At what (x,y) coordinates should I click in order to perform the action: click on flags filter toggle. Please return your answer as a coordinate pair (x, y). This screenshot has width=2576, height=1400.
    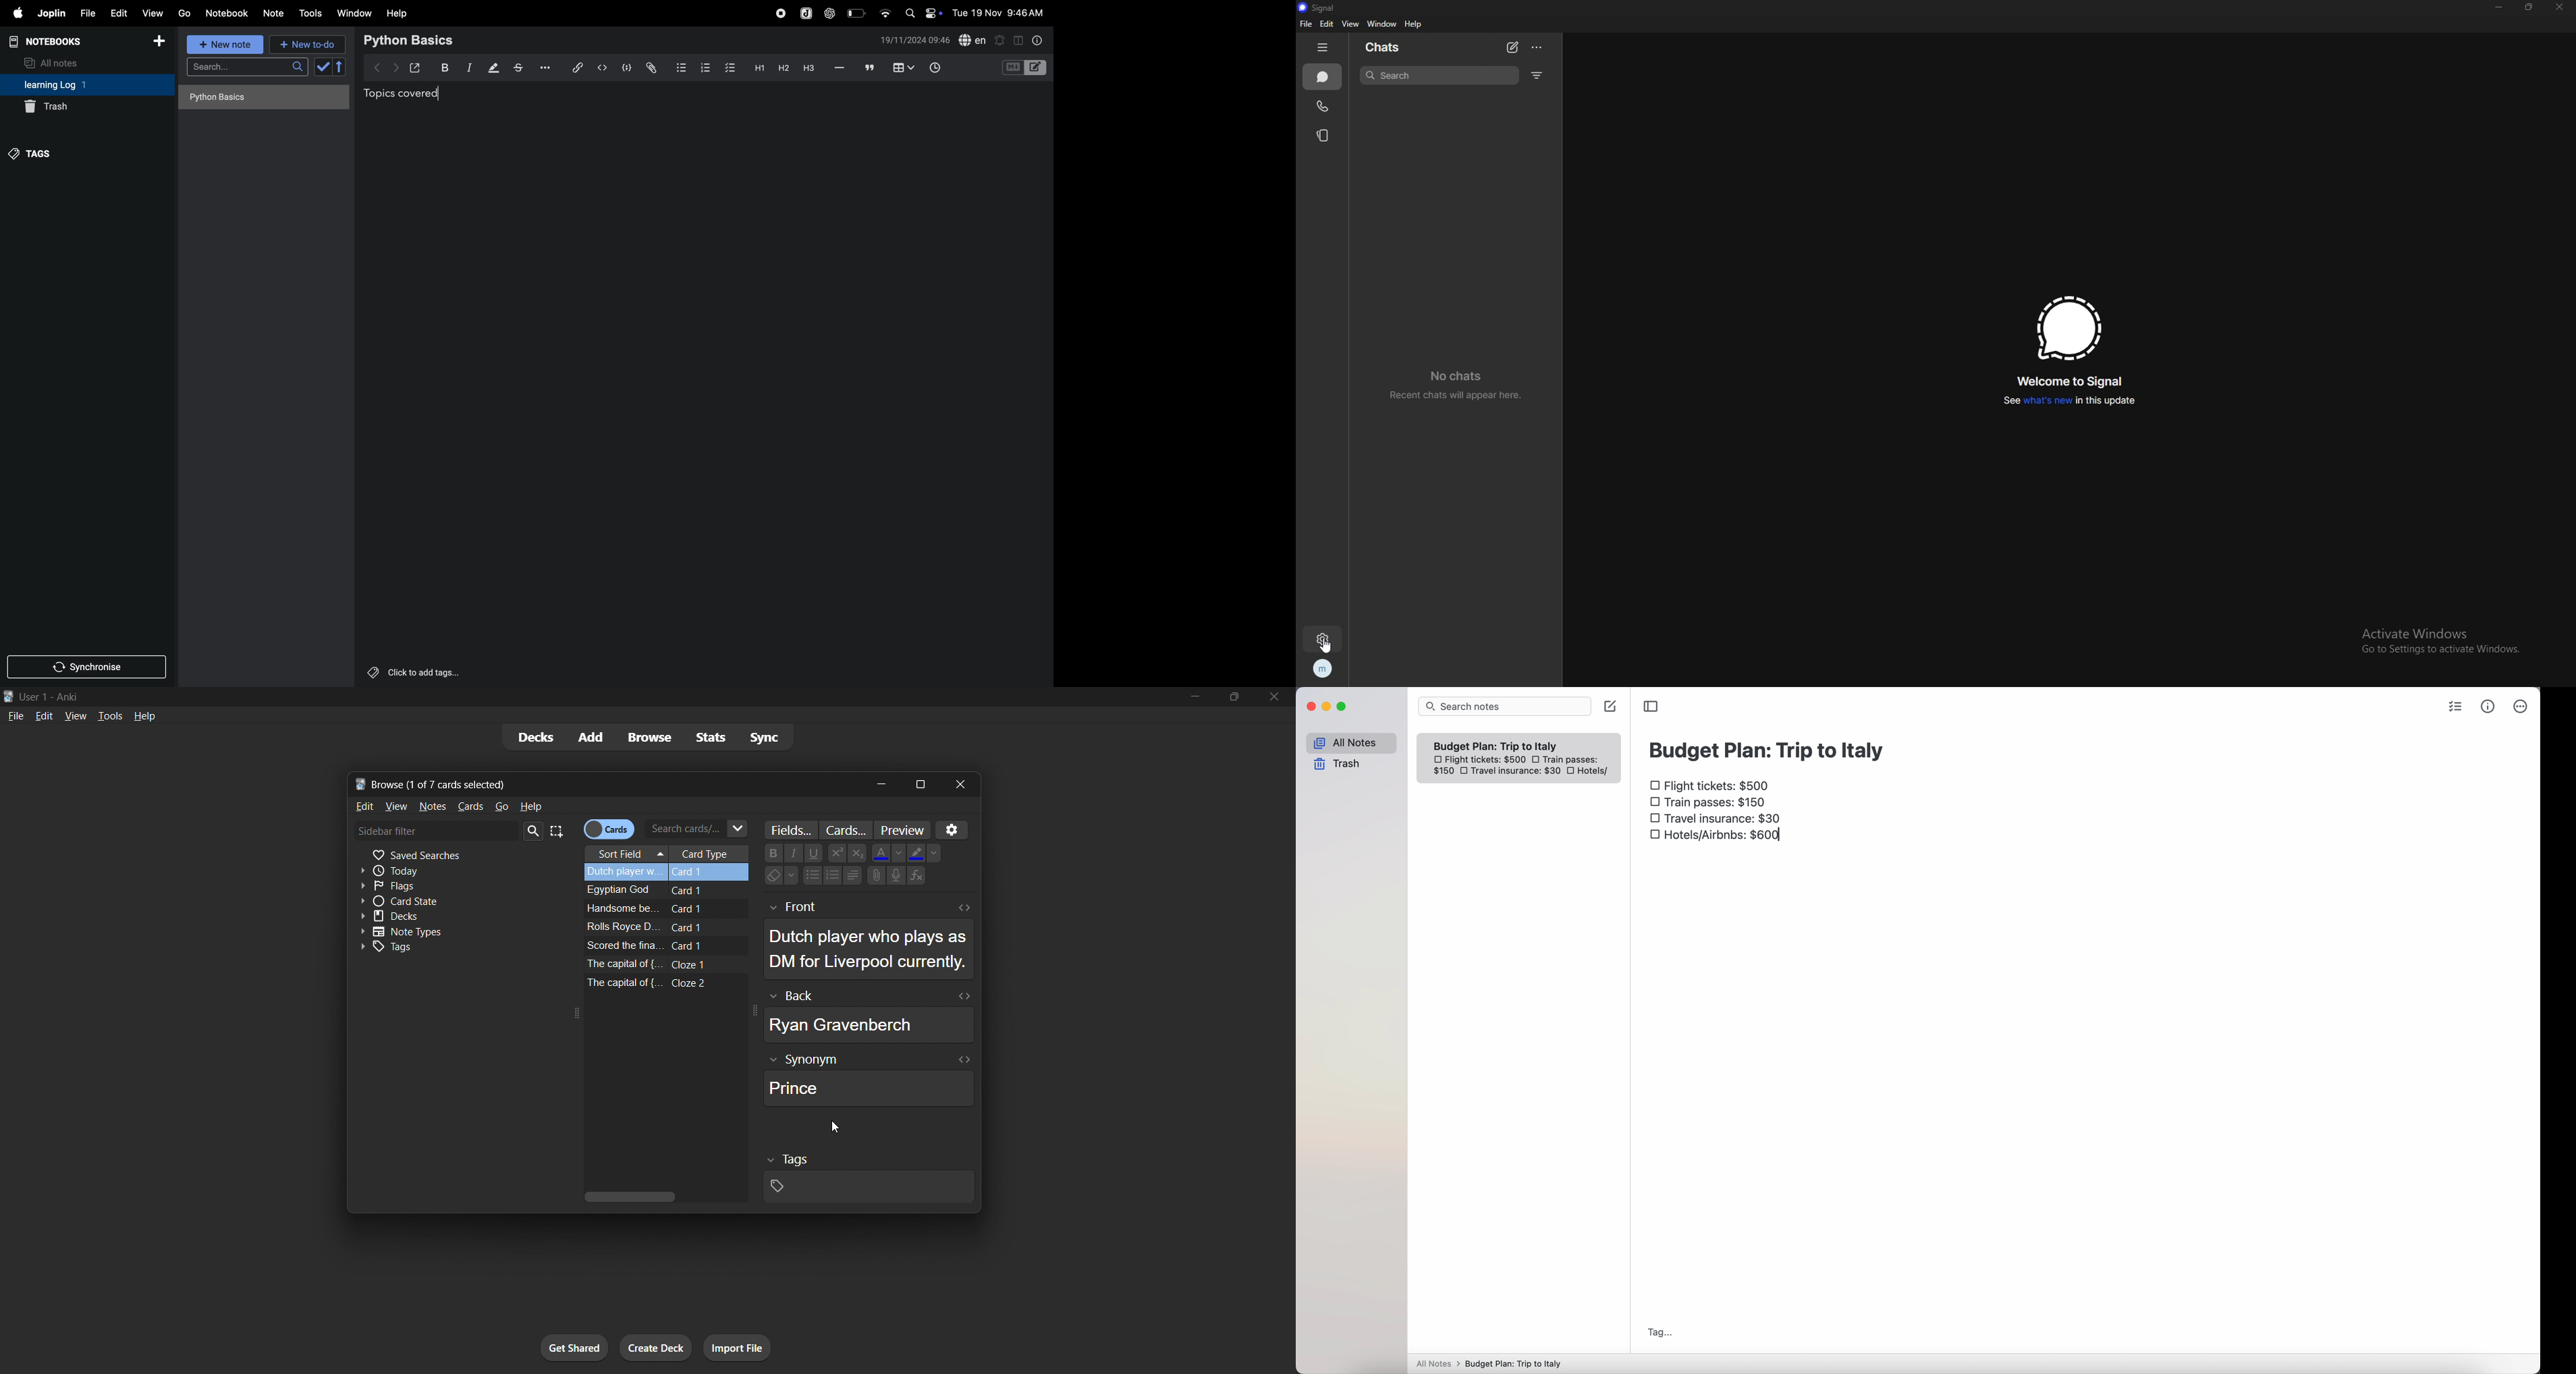
    Looking at the image, I should click on (445, 886).